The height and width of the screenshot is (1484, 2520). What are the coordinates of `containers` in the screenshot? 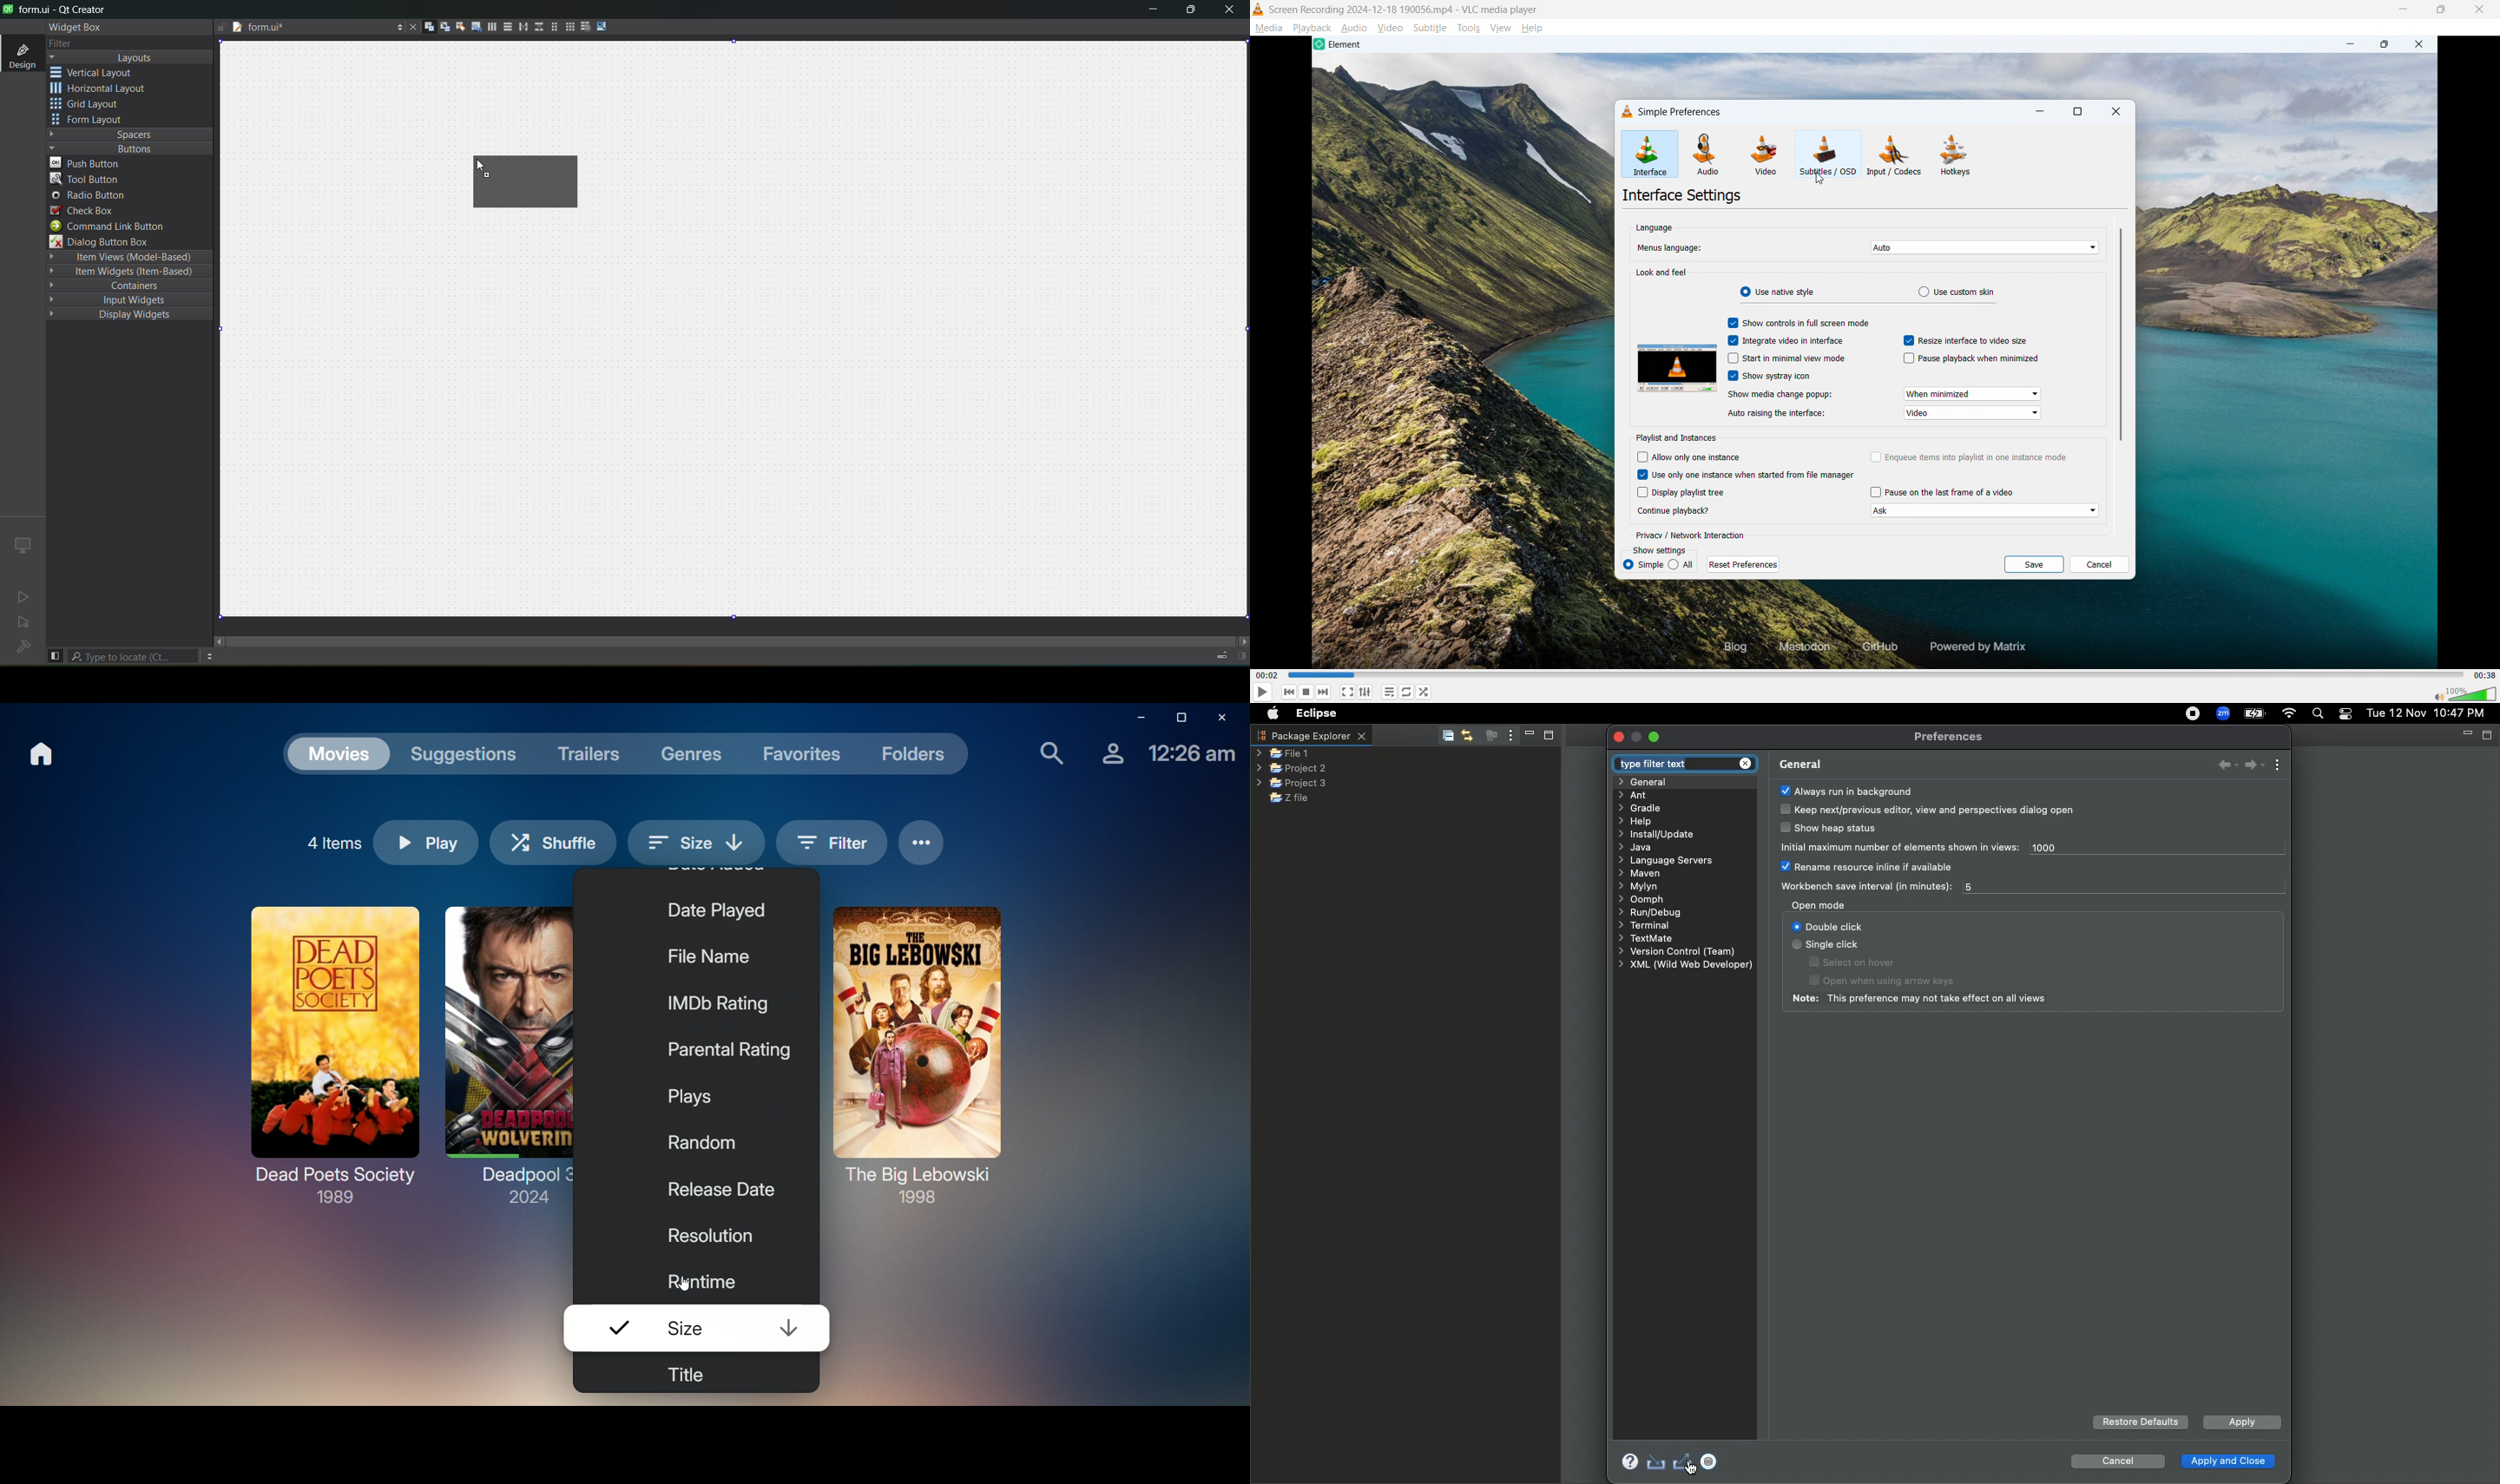 It's located at (132, 287).